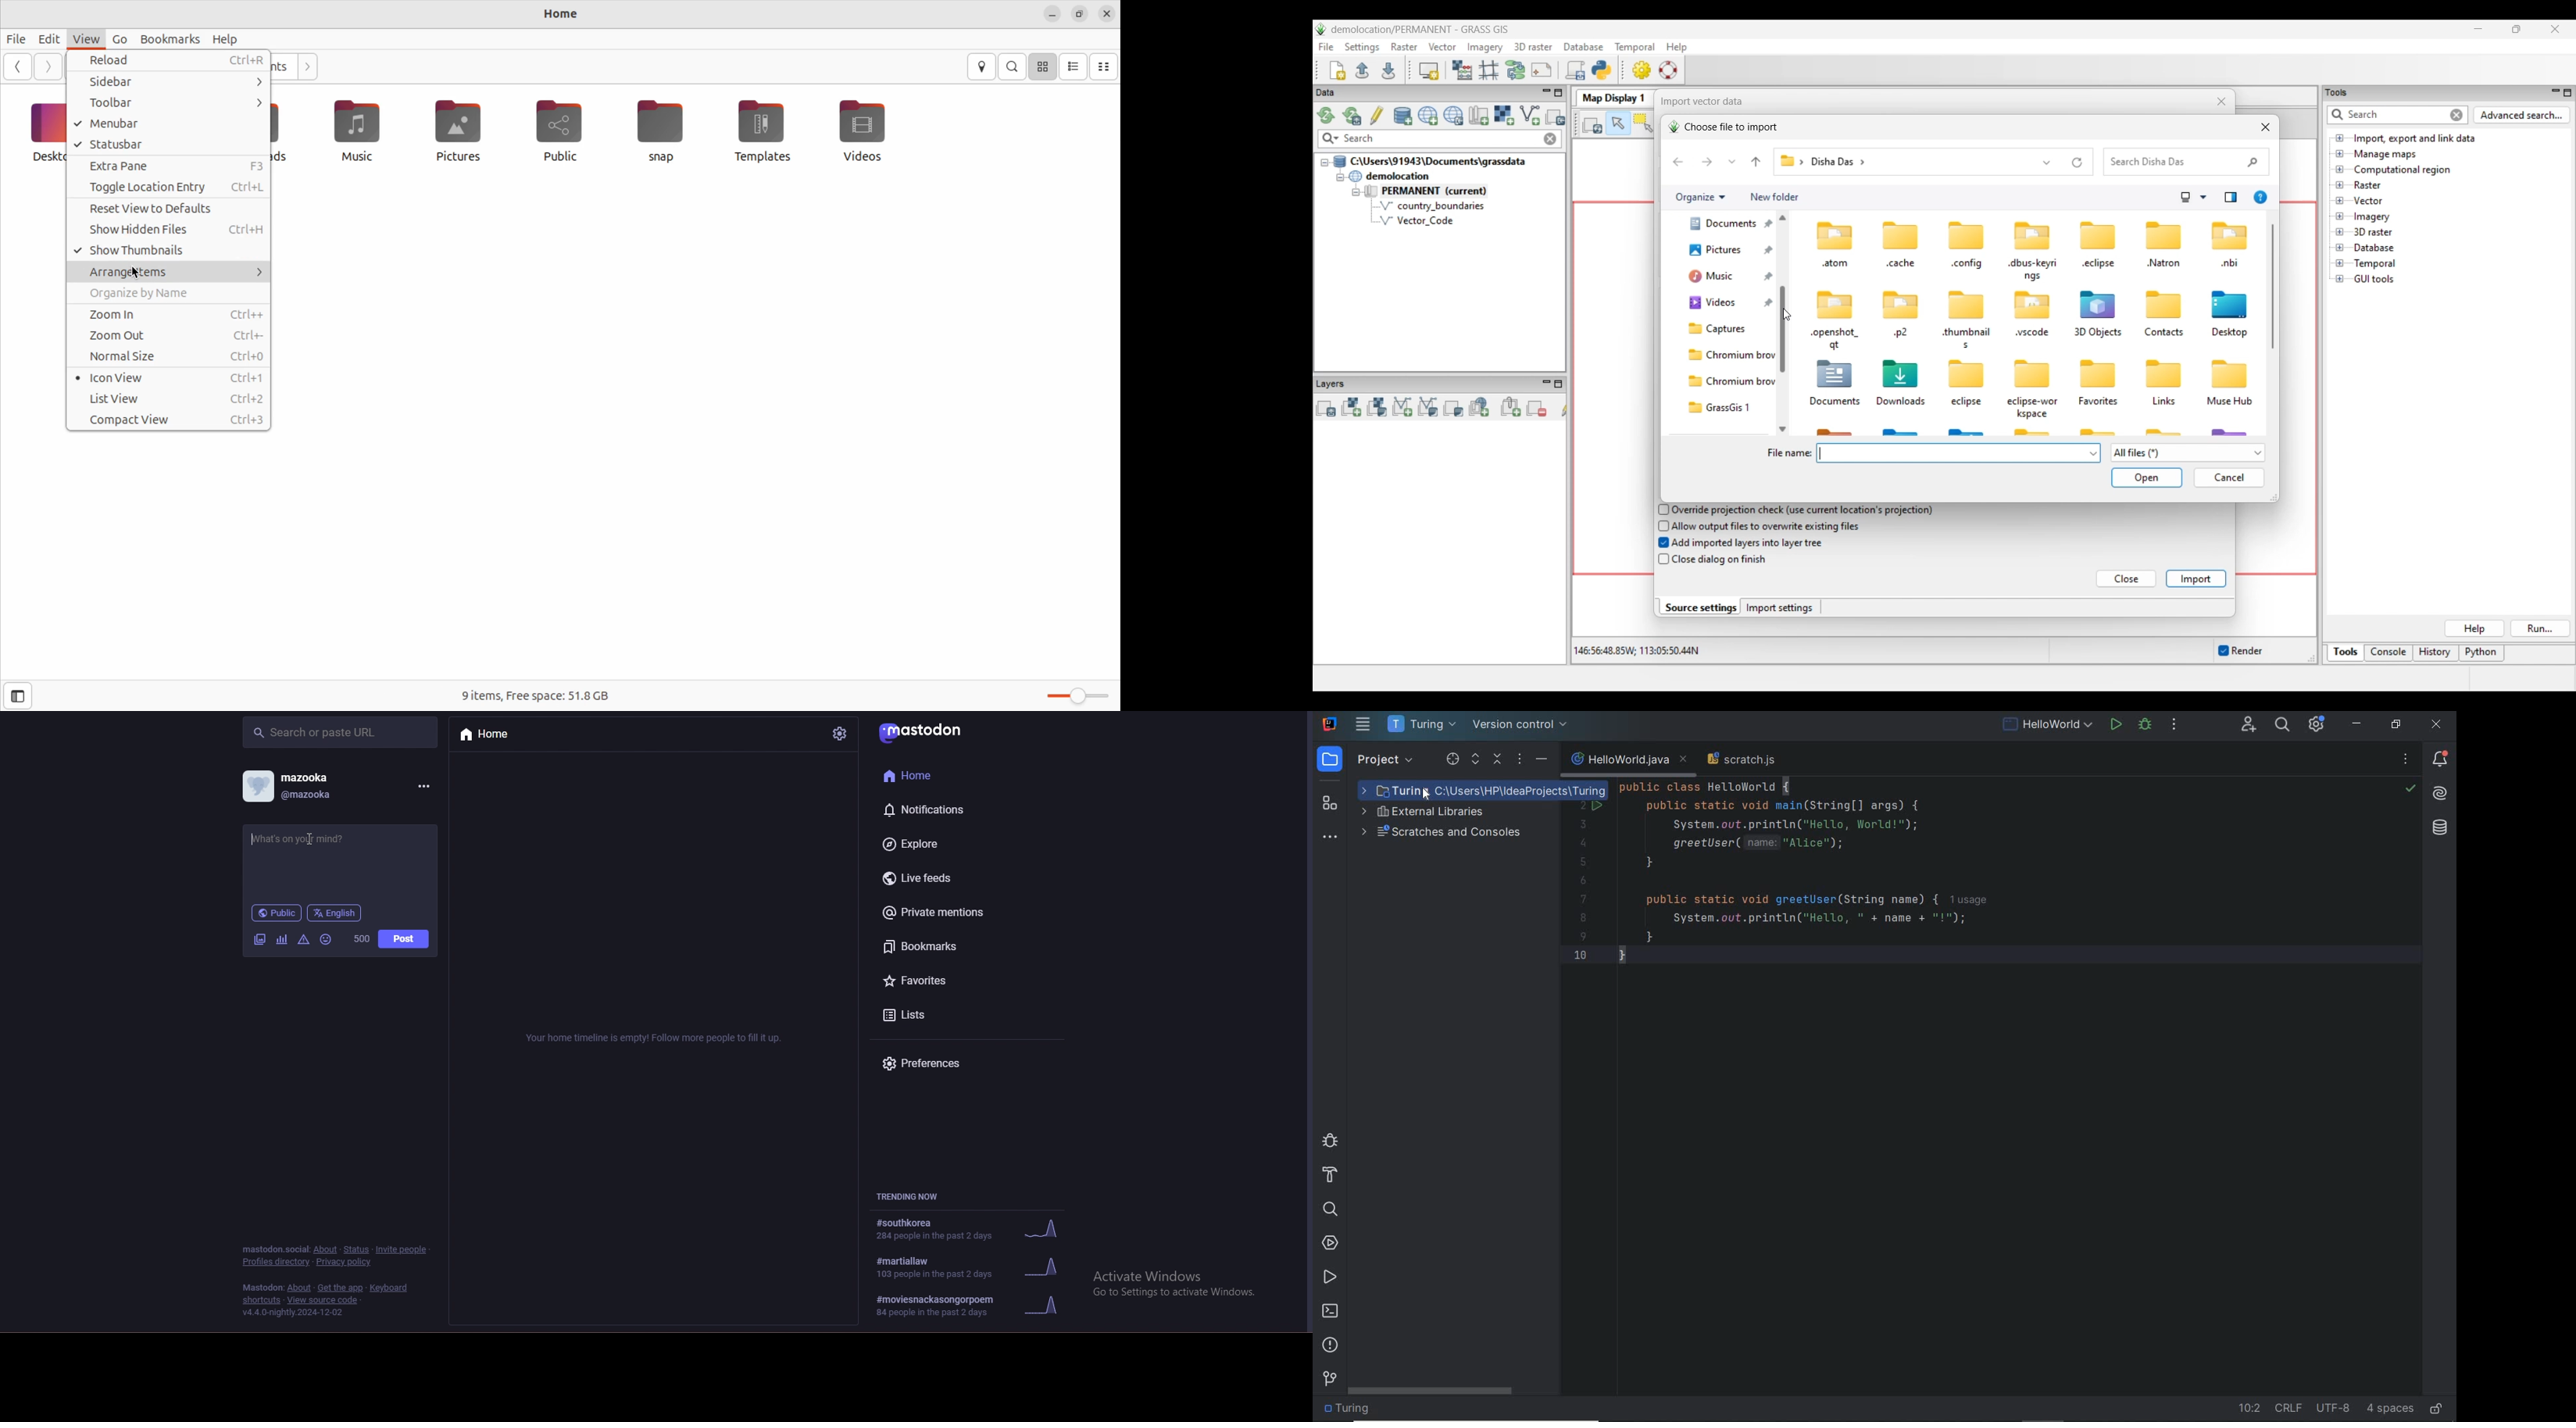 The image size is (2576, 1428). What do you see at coordinates (1787, 315) in the screenshot?
I see `Cursor dragging vertical slide bar` at bounding box center [1787, 315].